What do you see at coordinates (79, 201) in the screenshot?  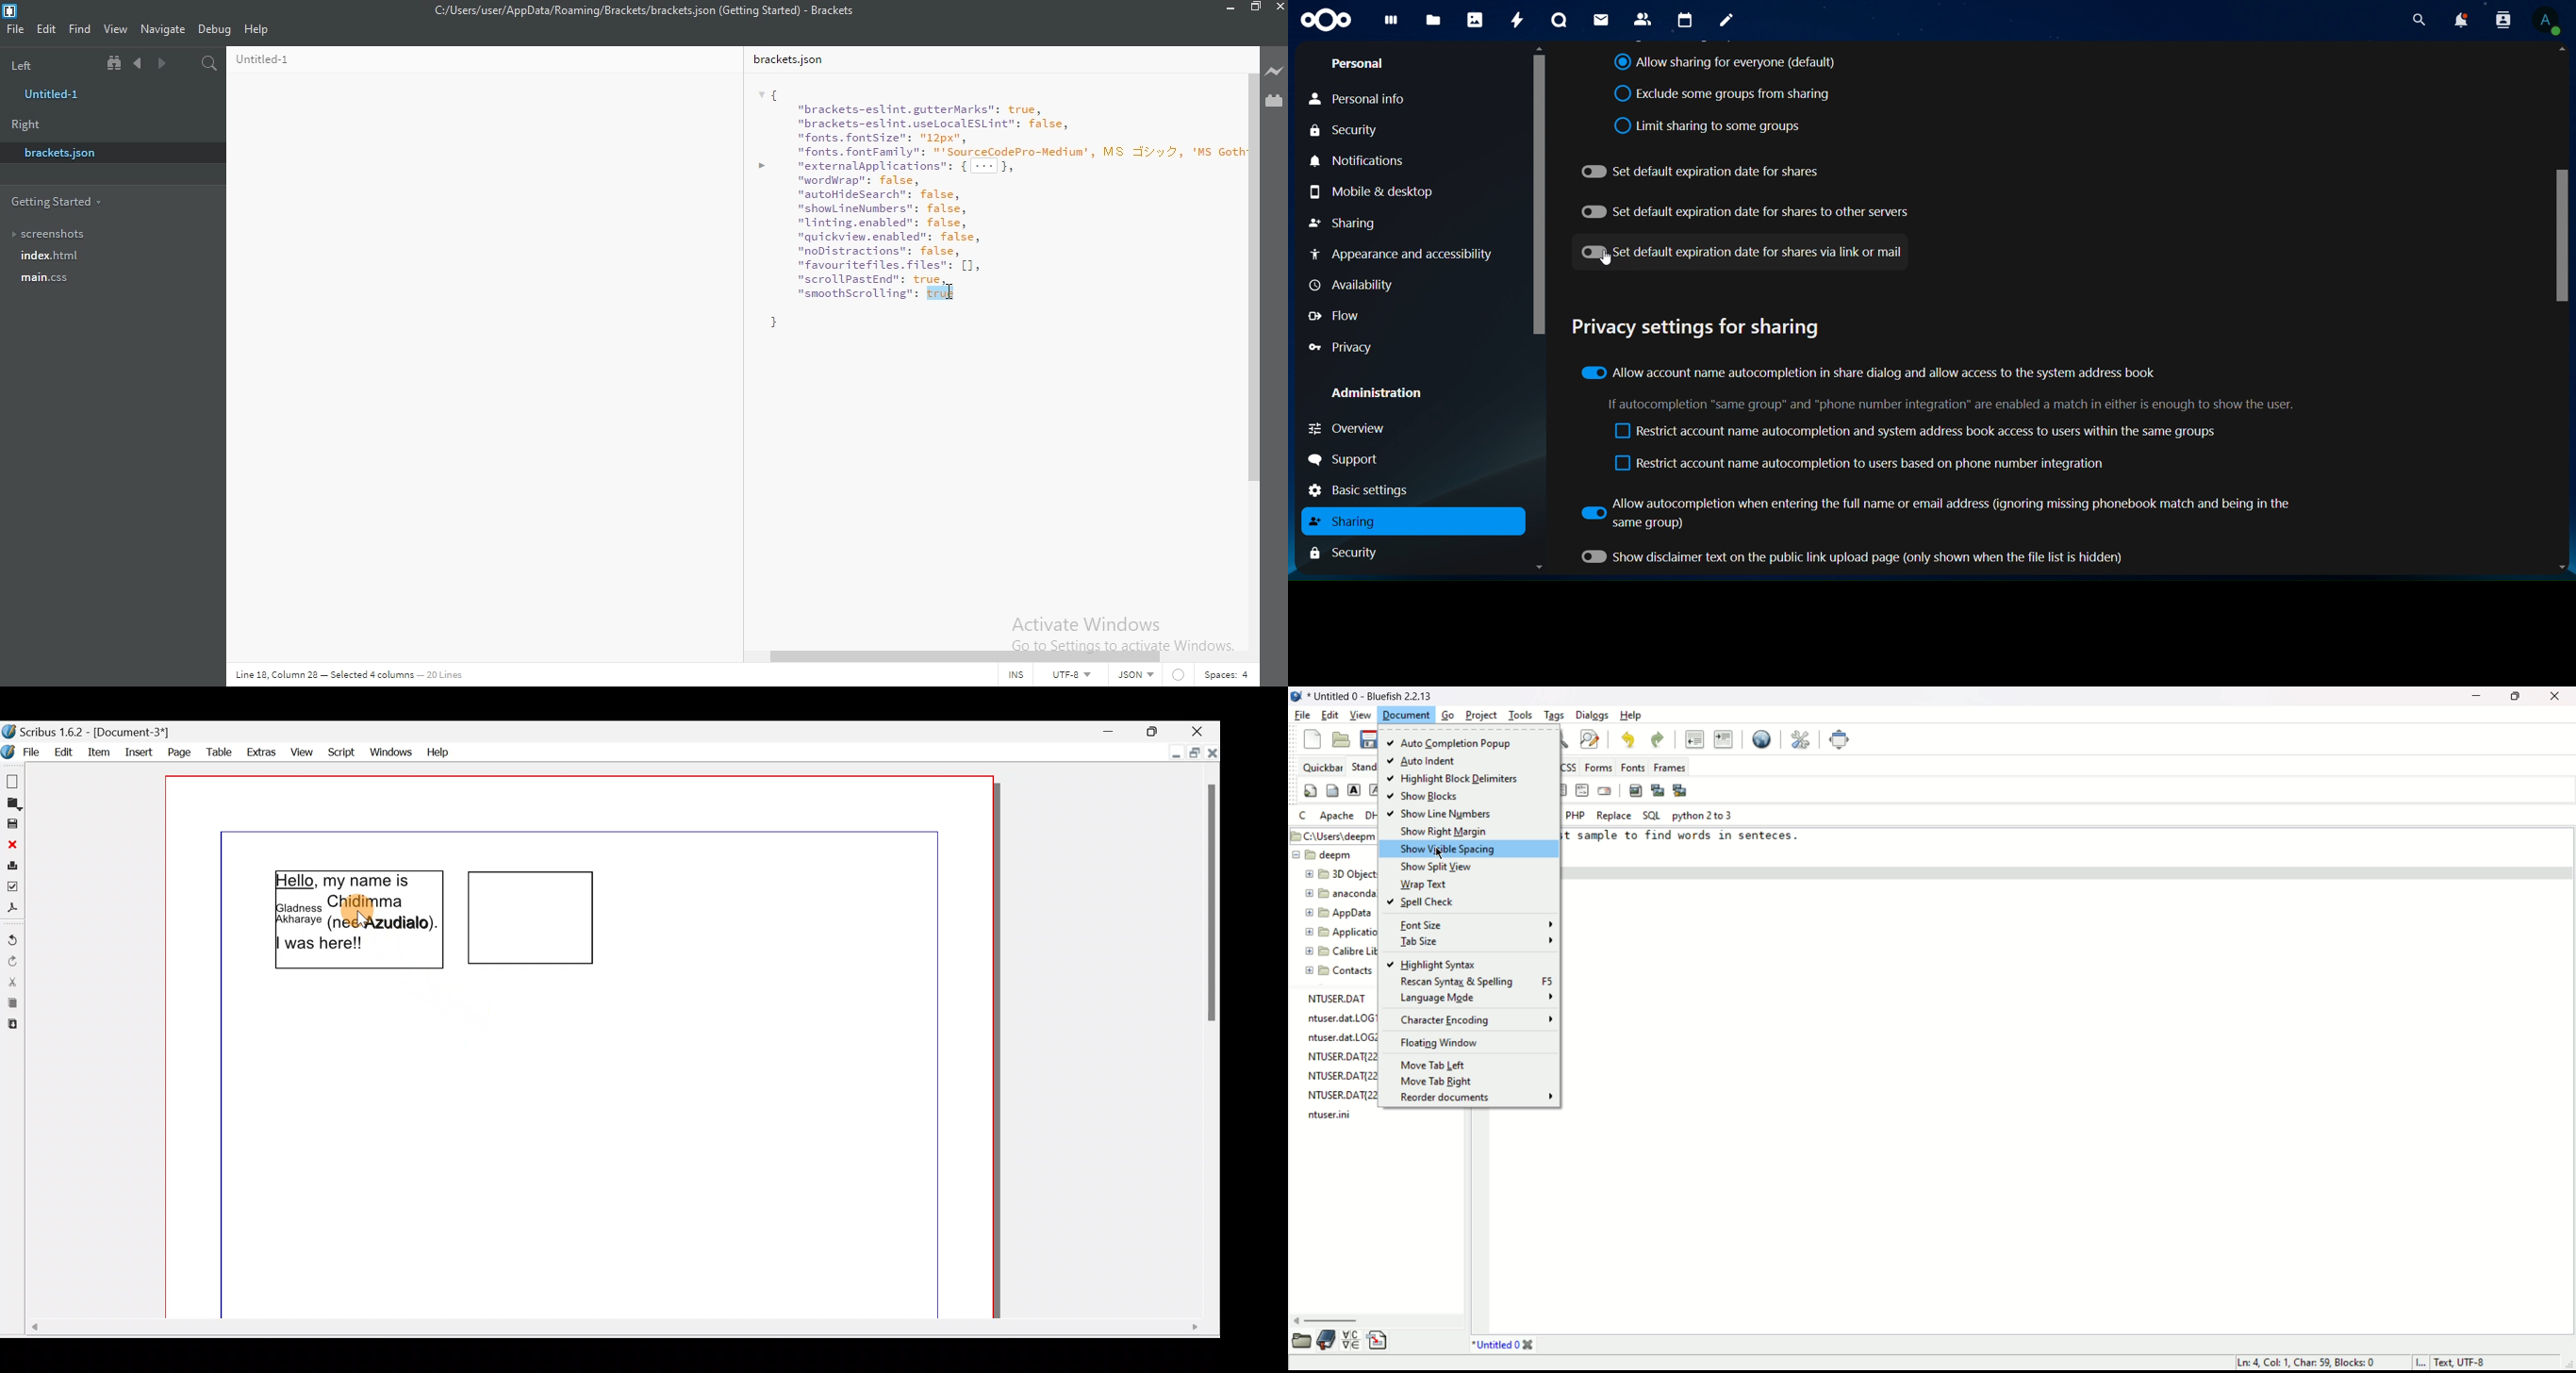 I see `Getting started` at bounding box center [79, 201].